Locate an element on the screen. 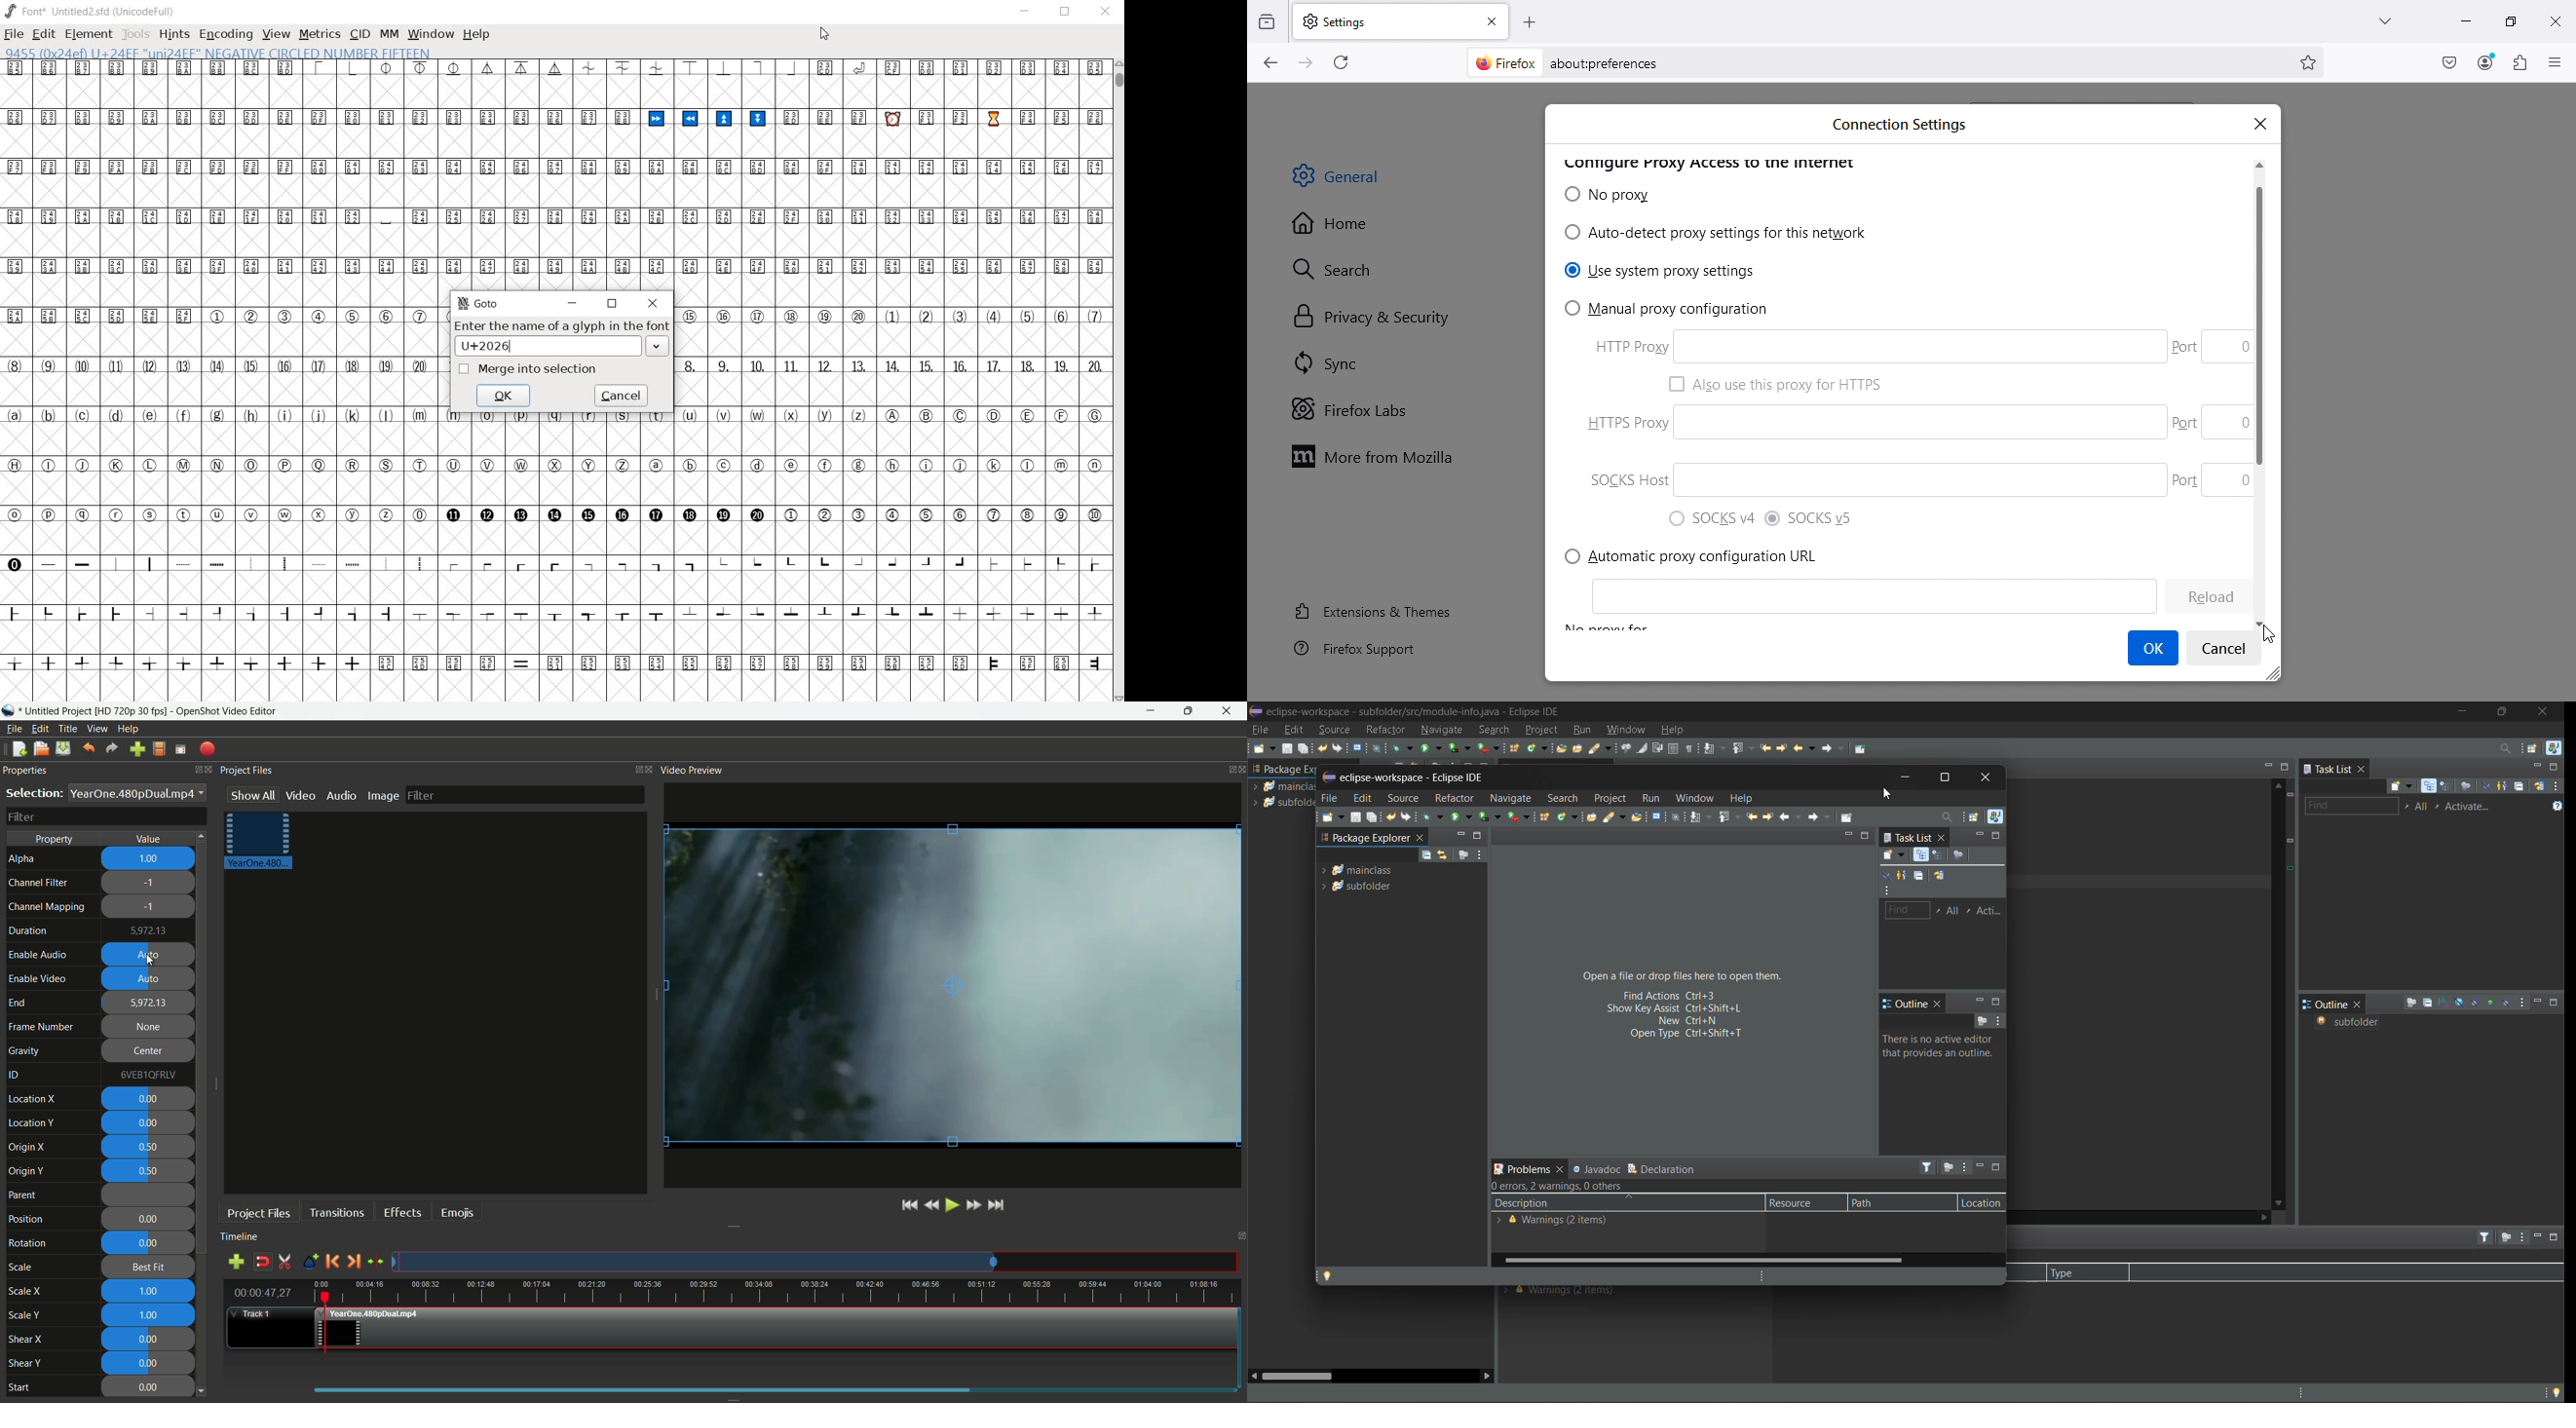 The image size is (2576, 1428). close timeline is located at coordinates (1239, 1237).